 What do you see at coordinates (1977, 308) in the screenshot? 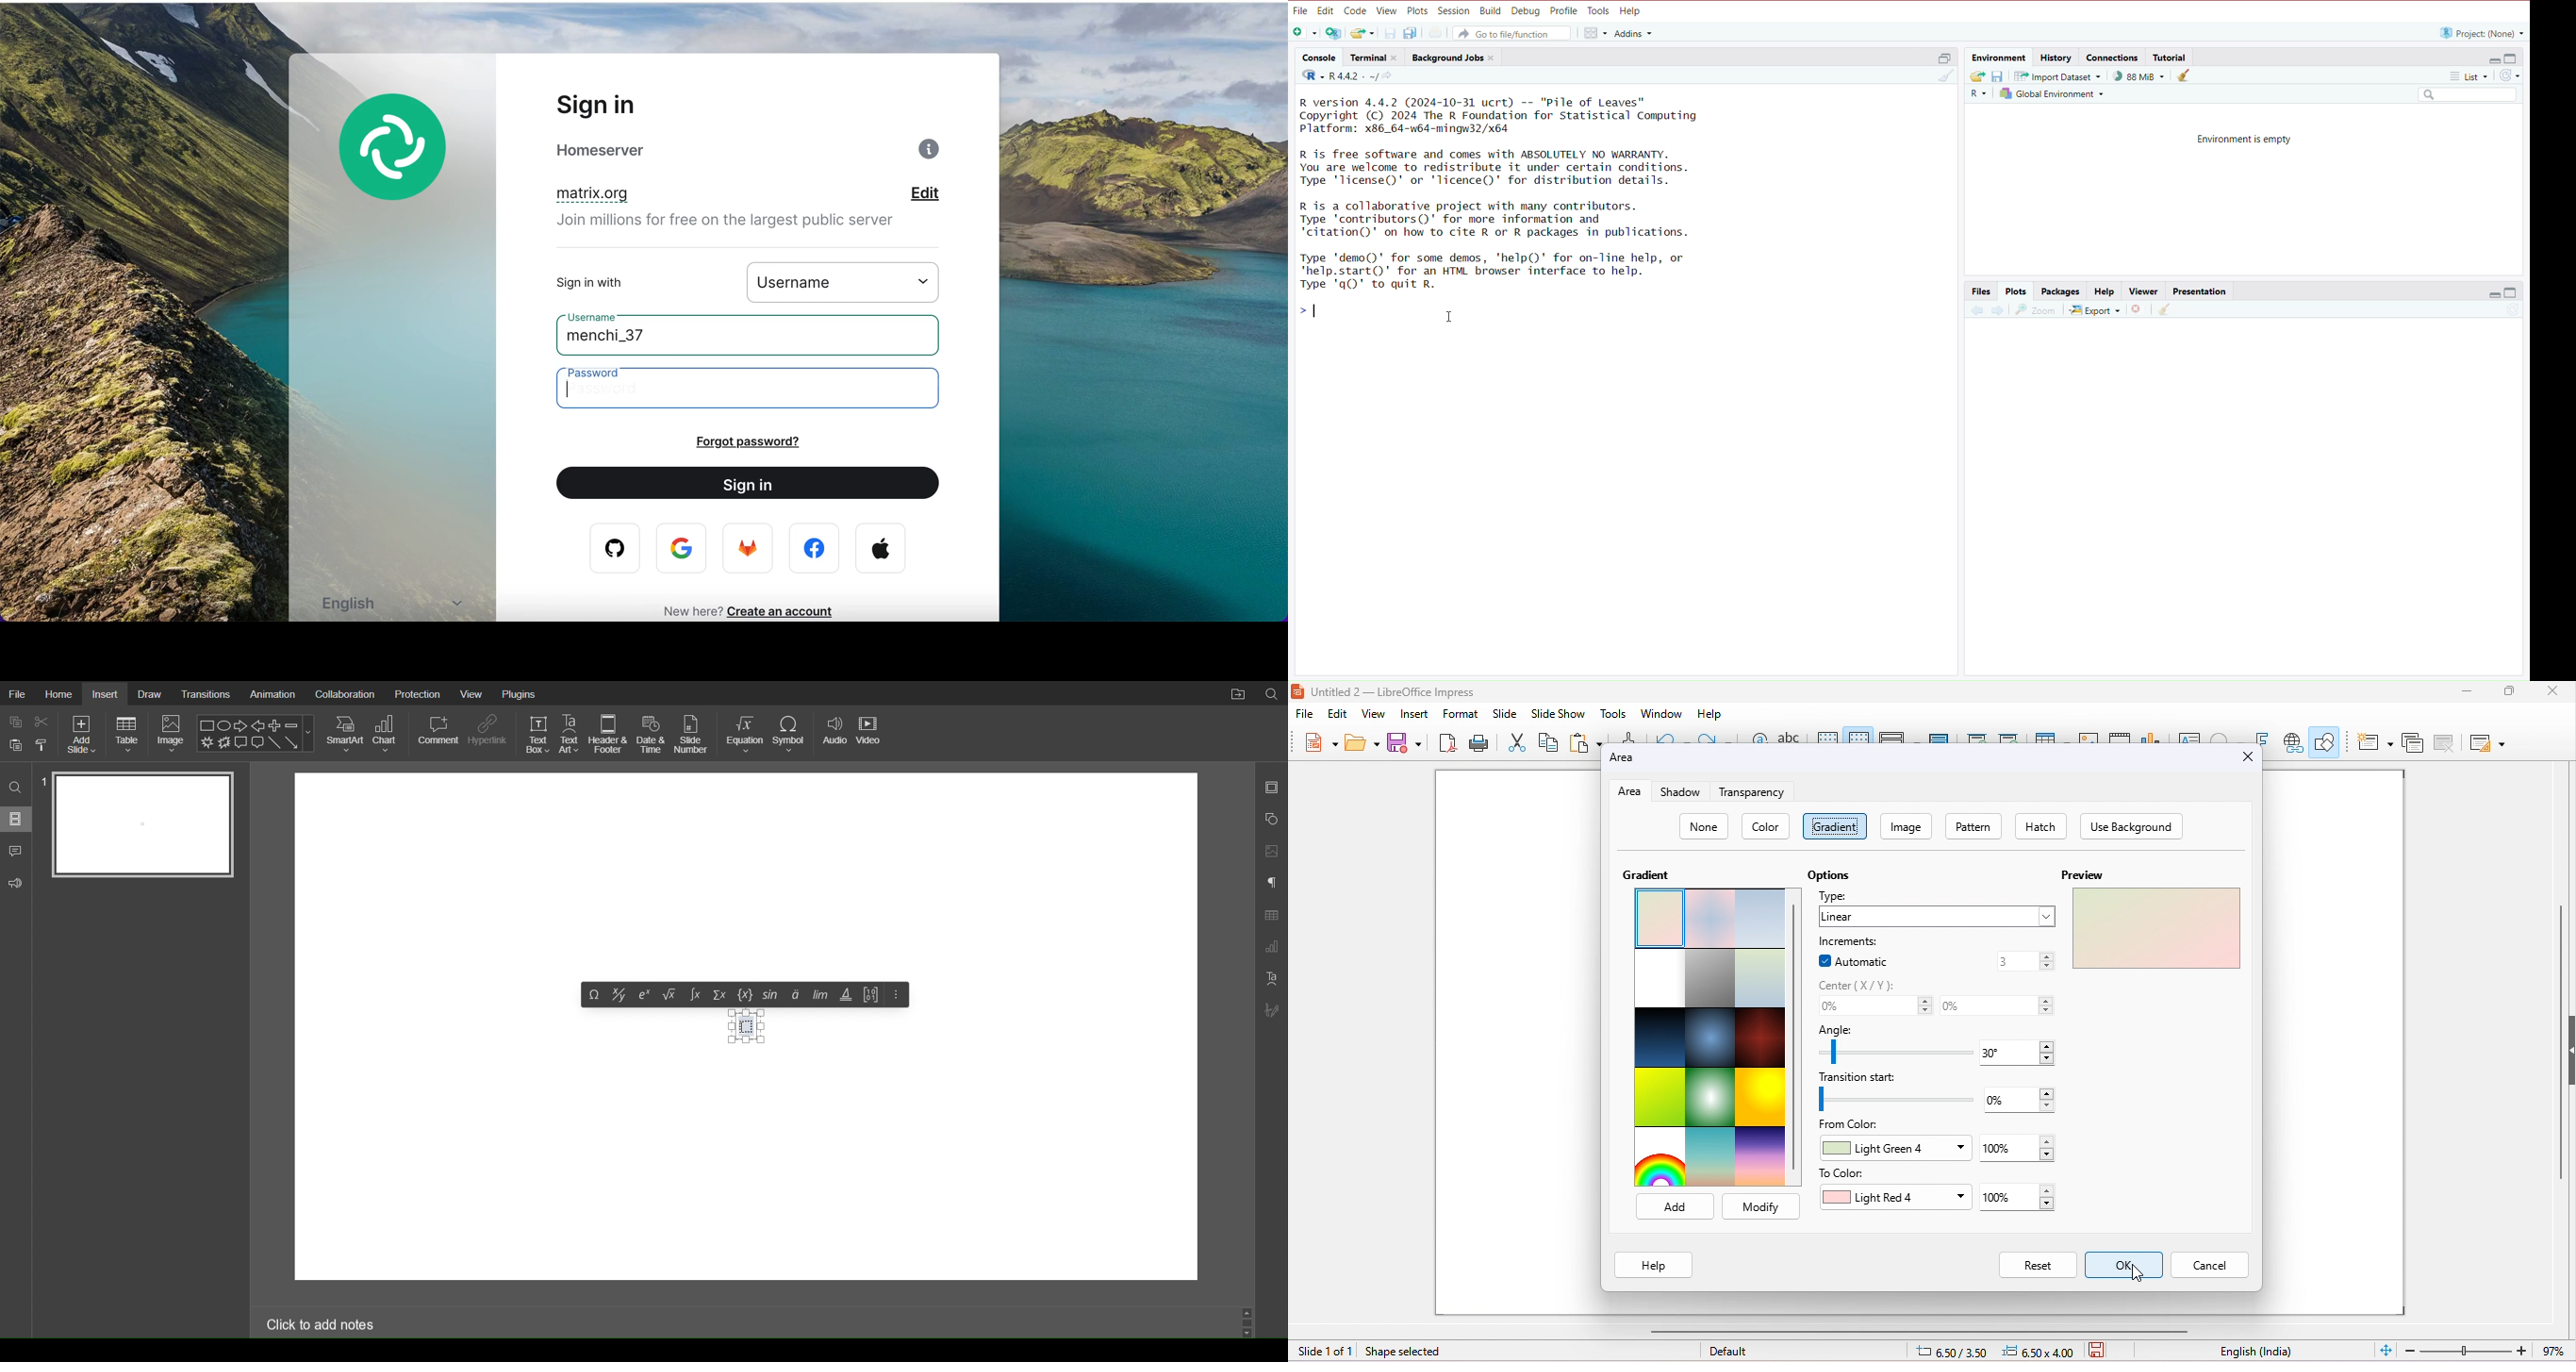
I see `Previous plot` at bounding box center [1977, 308].